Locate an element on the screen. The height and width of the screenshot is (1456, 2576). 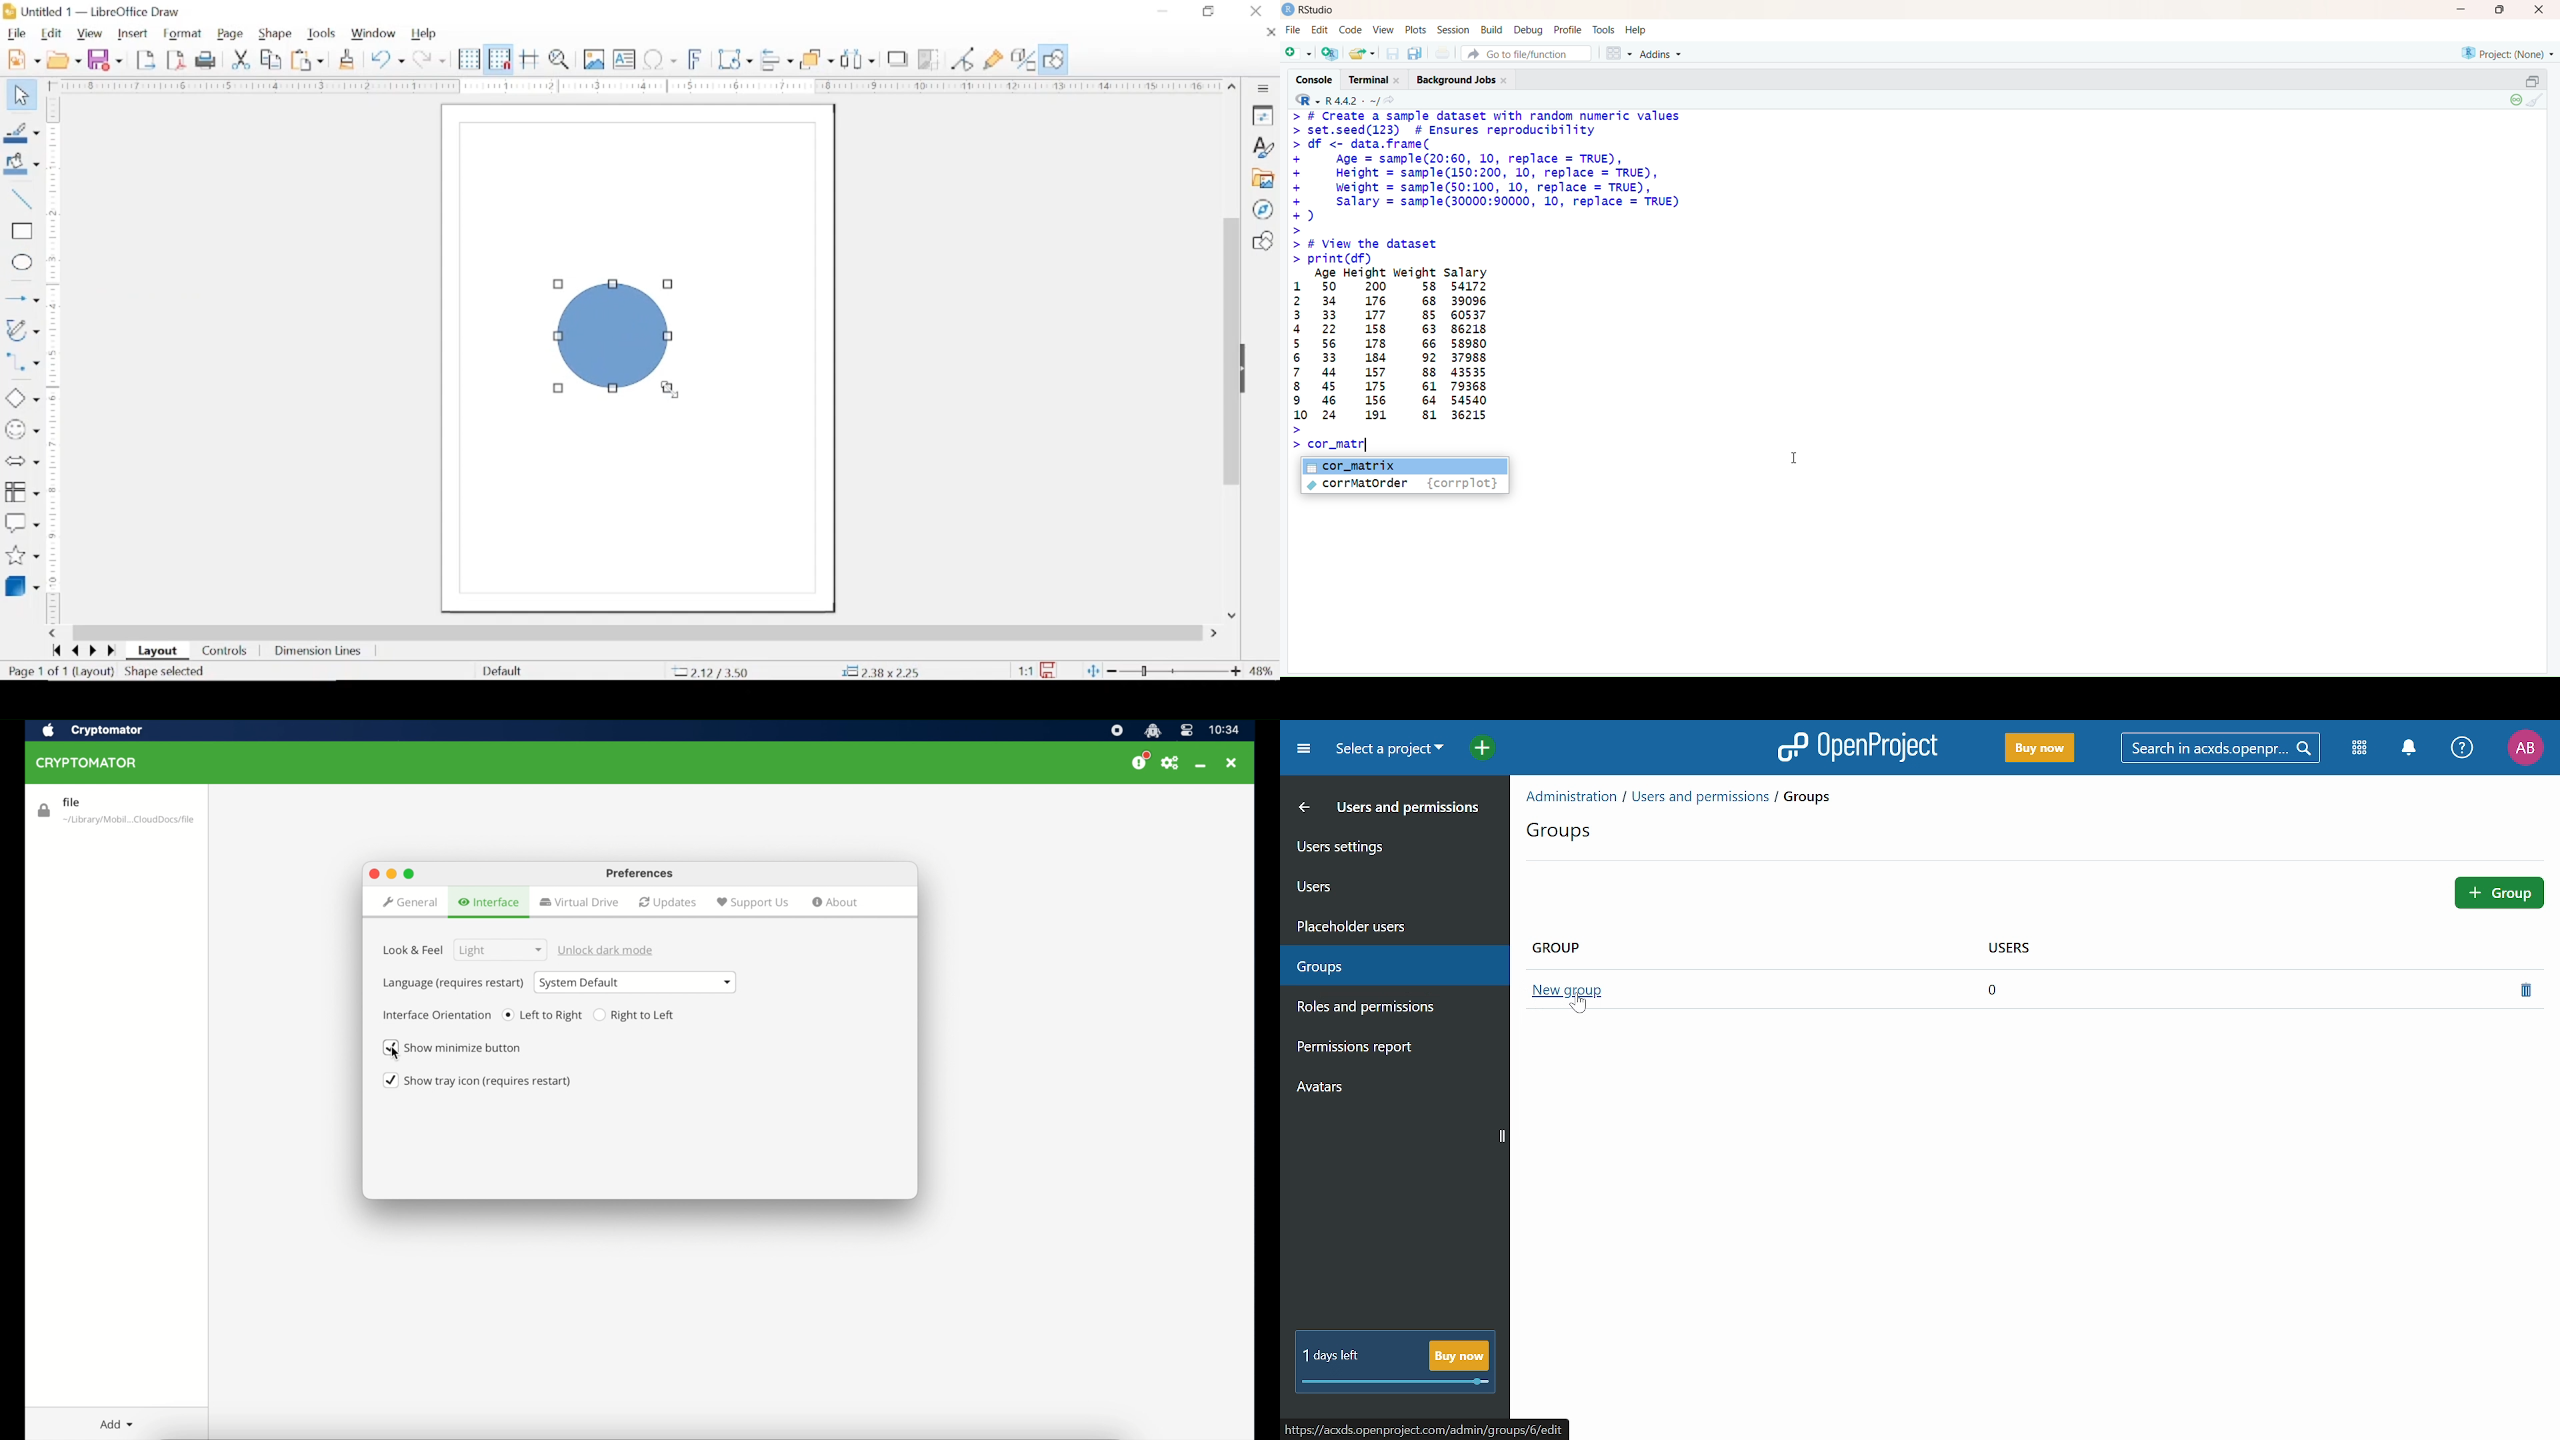
dimension lines is located at coordinates (317, 651).